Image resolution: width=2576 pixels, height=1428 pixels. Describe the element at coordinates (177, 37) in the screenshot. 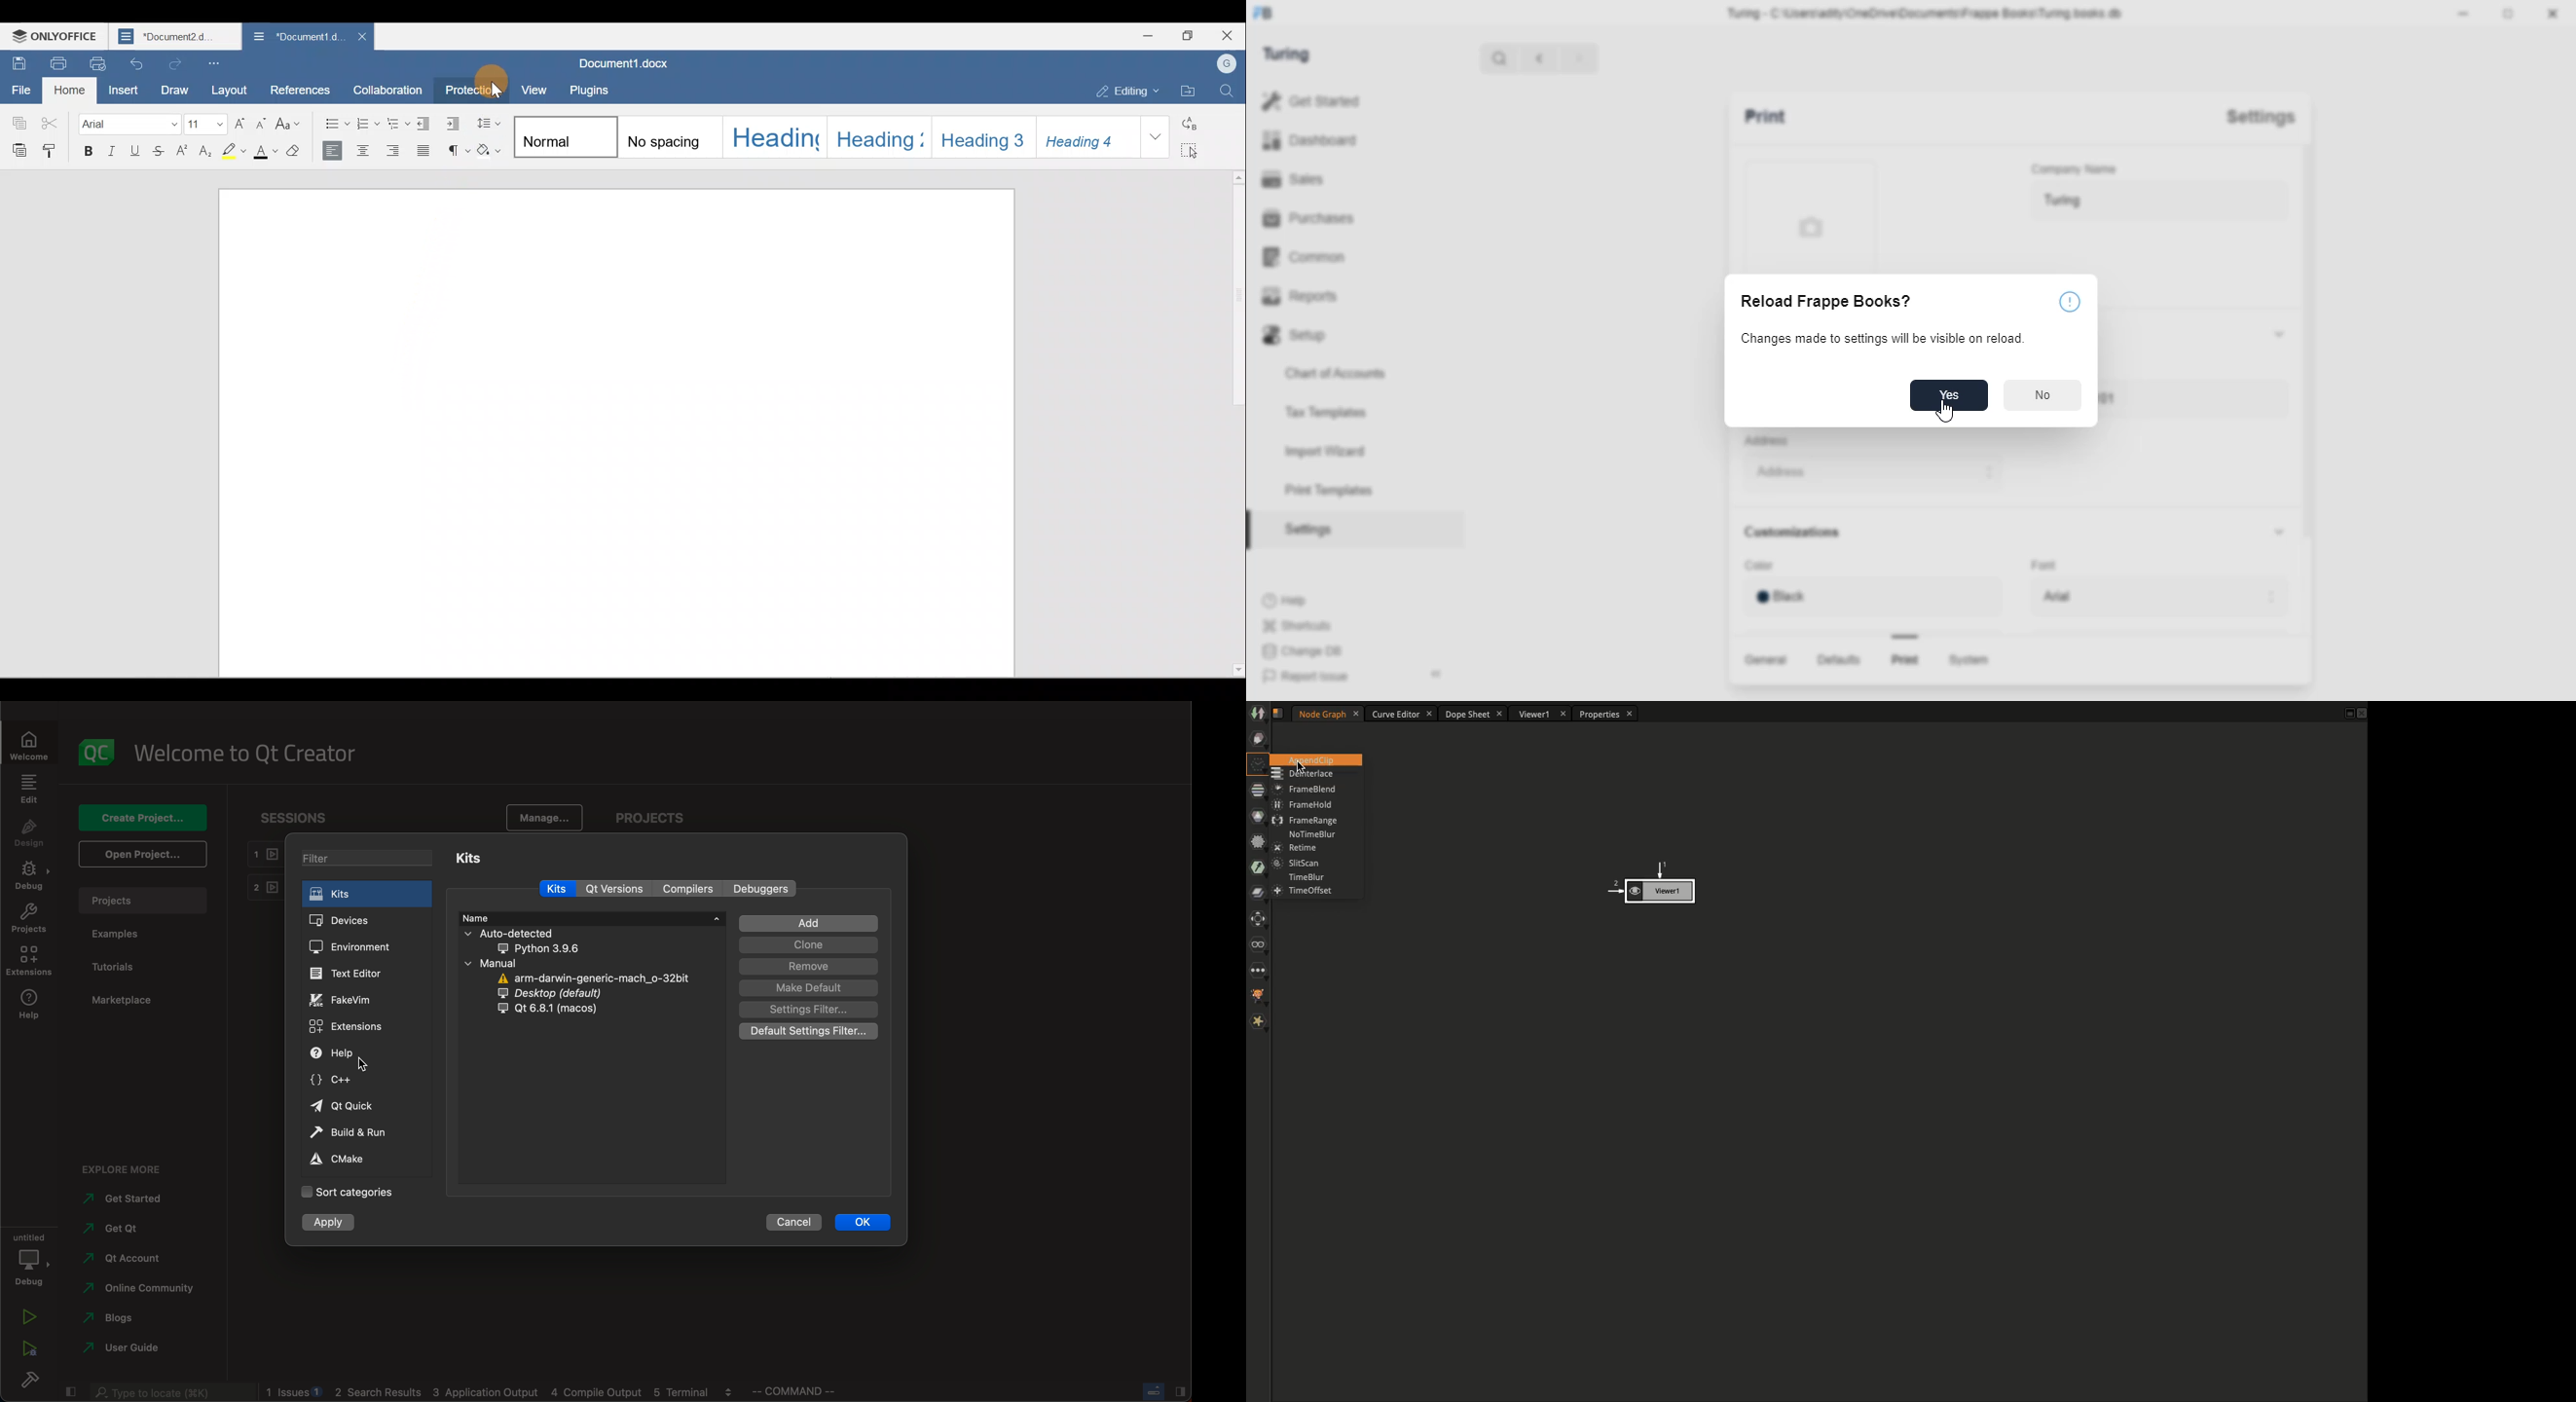

I see `Document name` at that location.